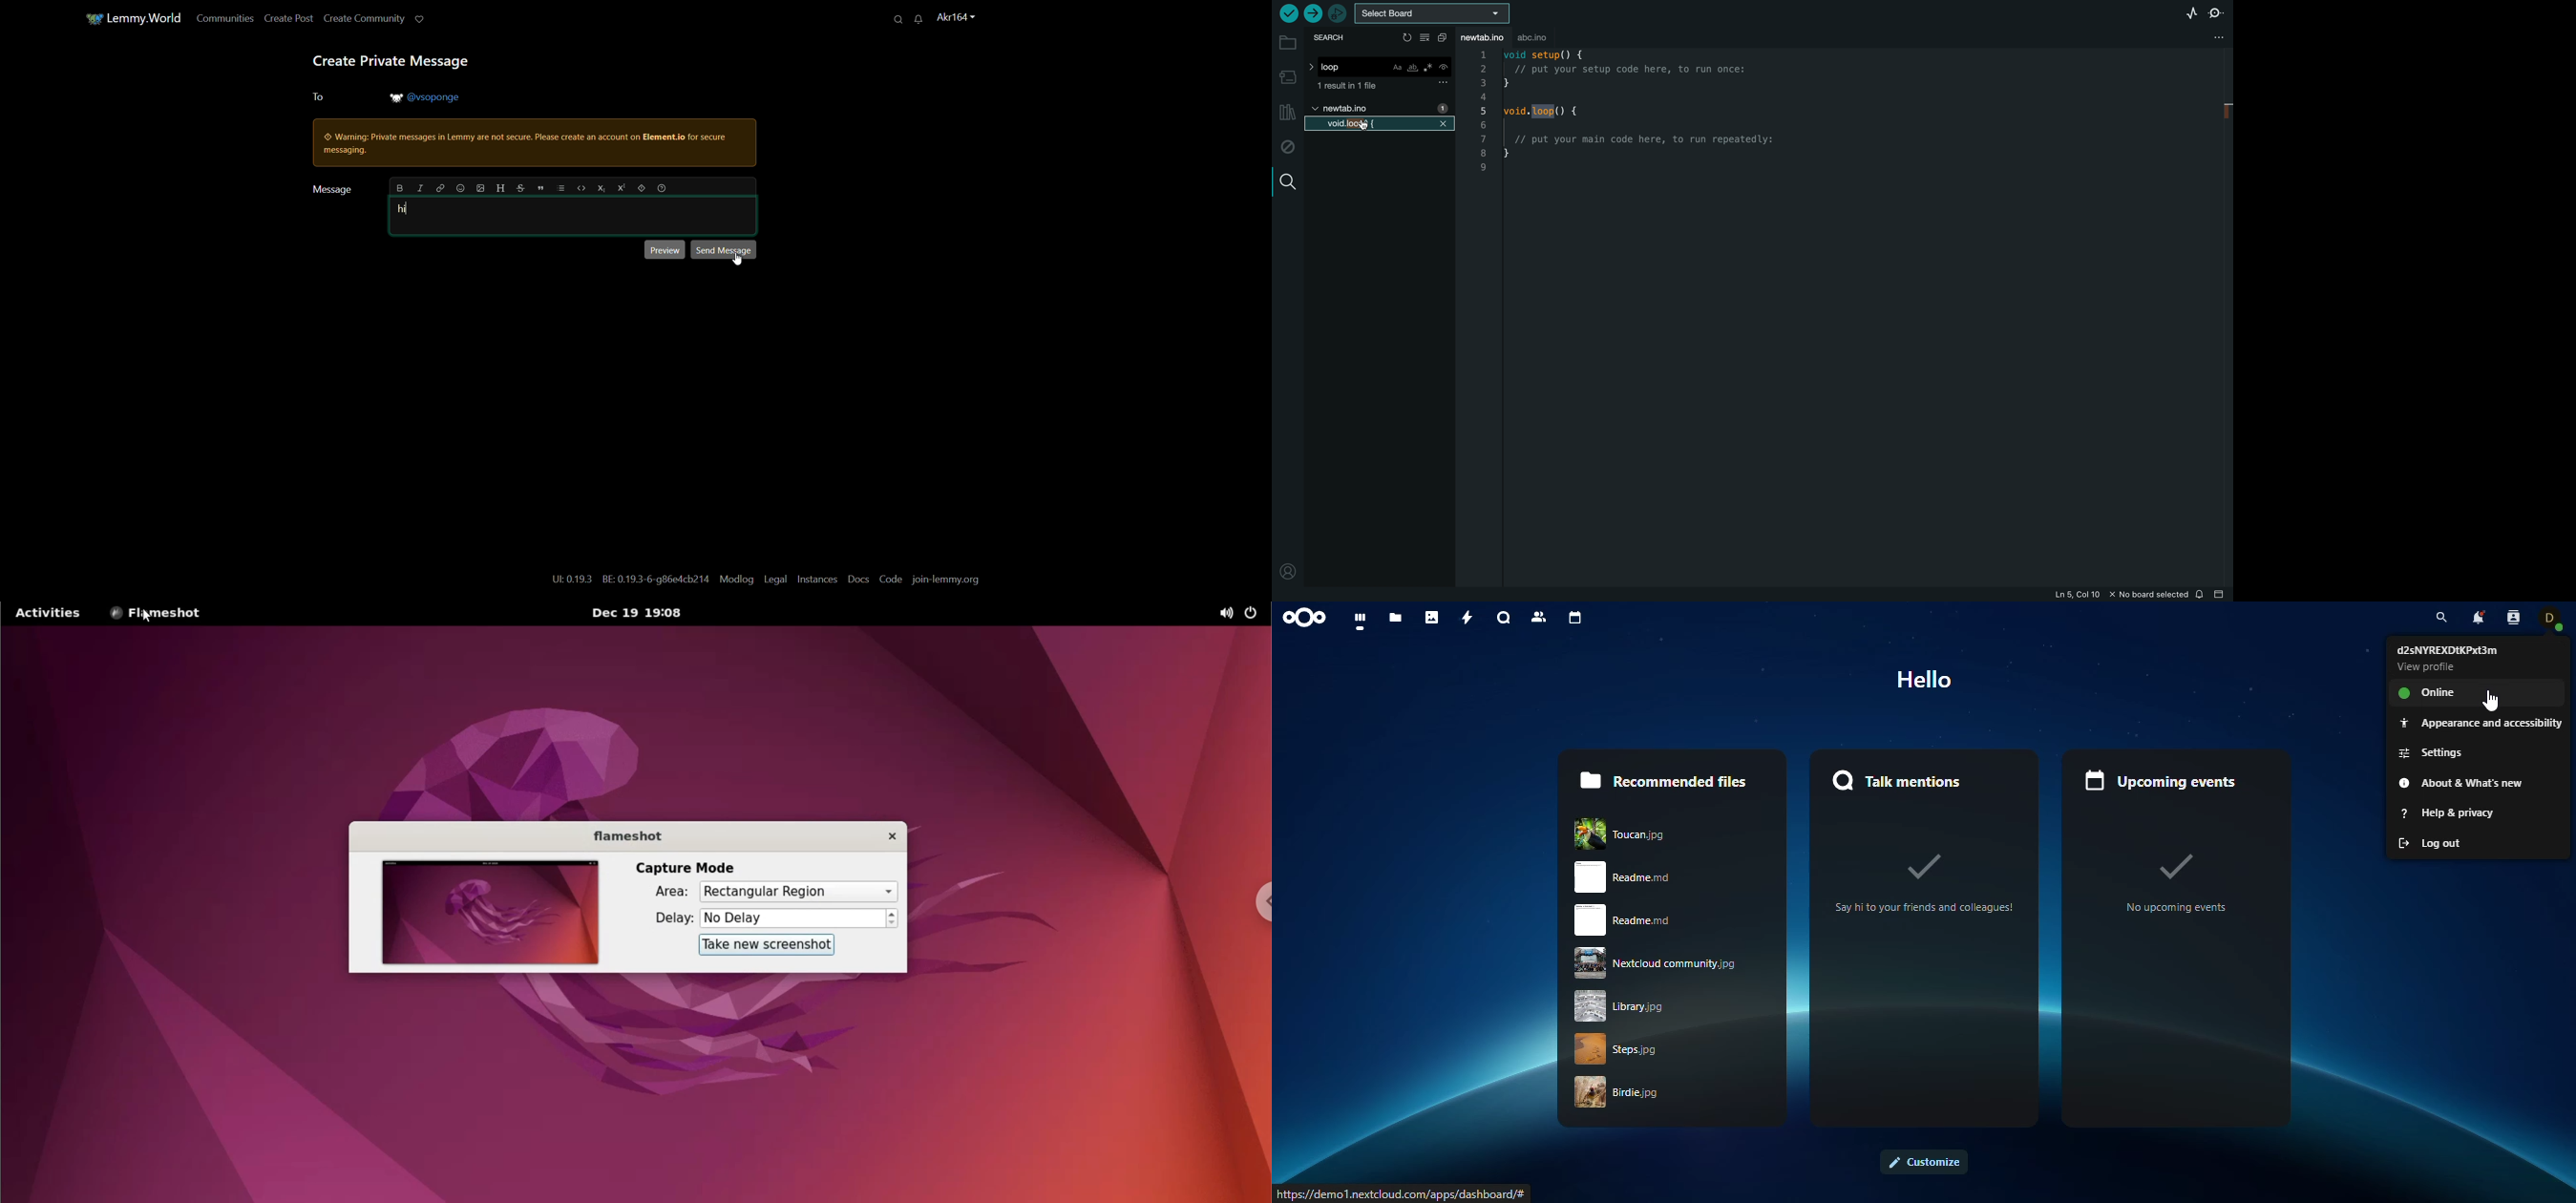  What do you see at coordinates (622, 187) in the screenshot?
I see `superscript` at bounding box center [622, 187].